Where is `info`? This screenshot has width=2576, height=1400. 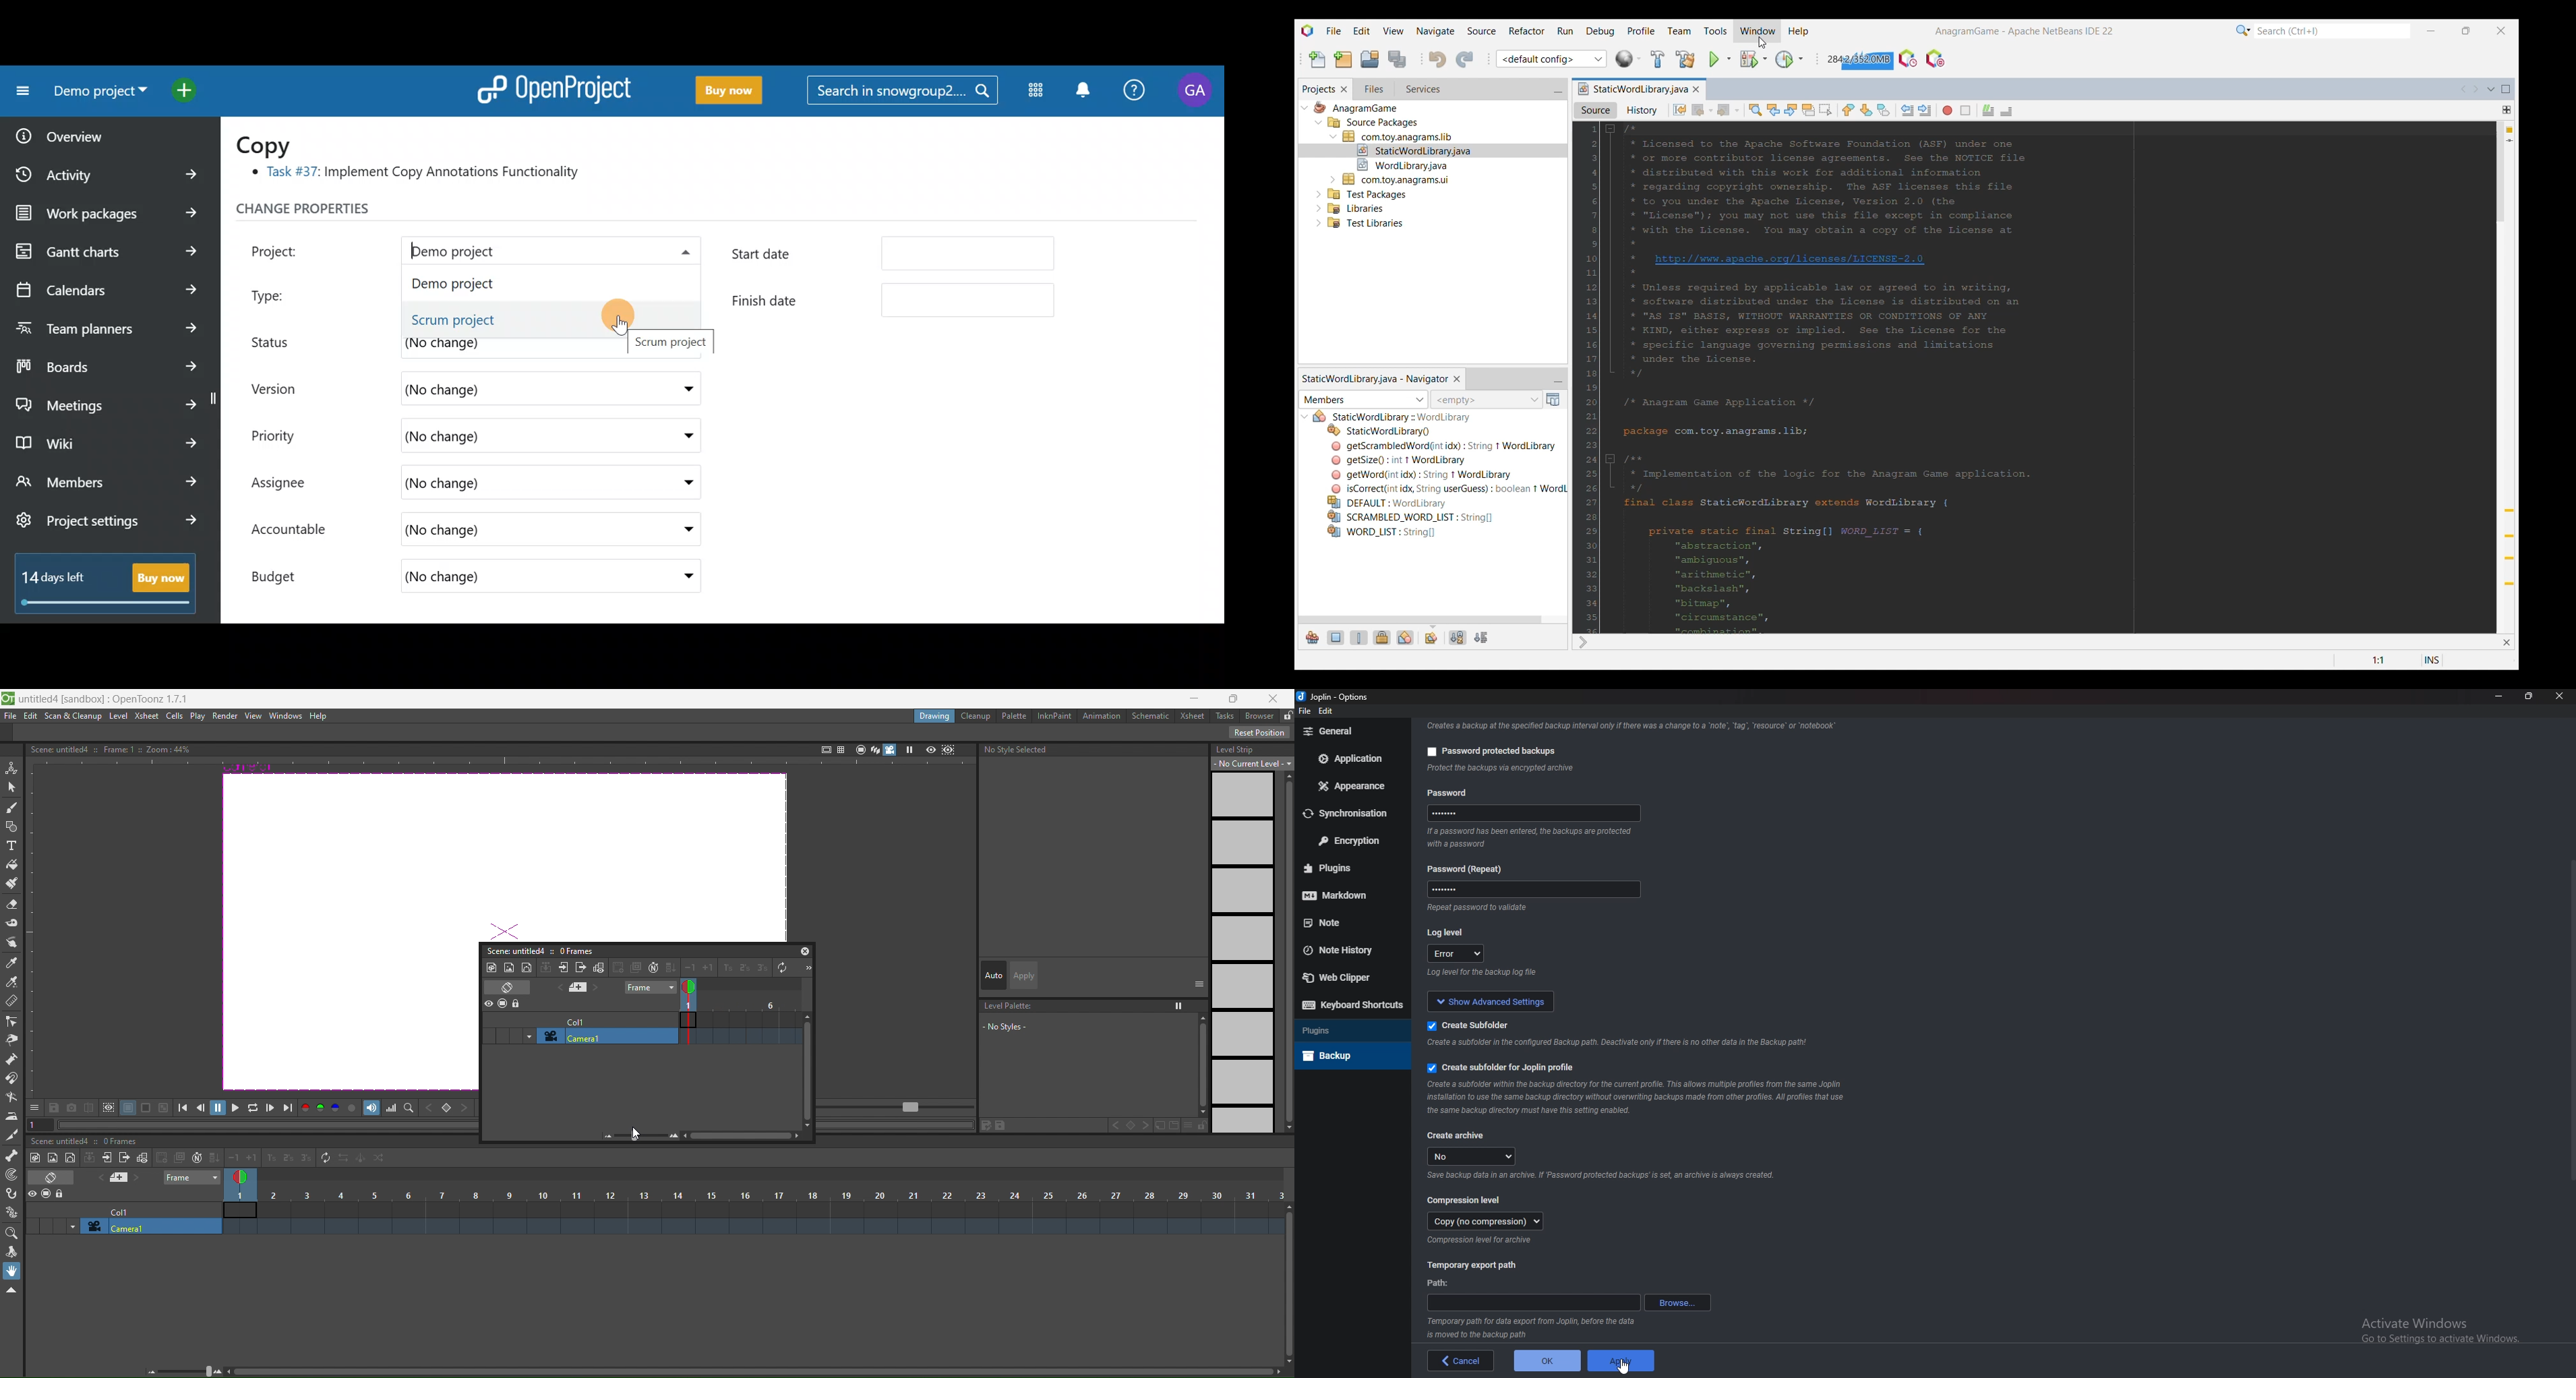 info is located at coordinates (1568, 769).